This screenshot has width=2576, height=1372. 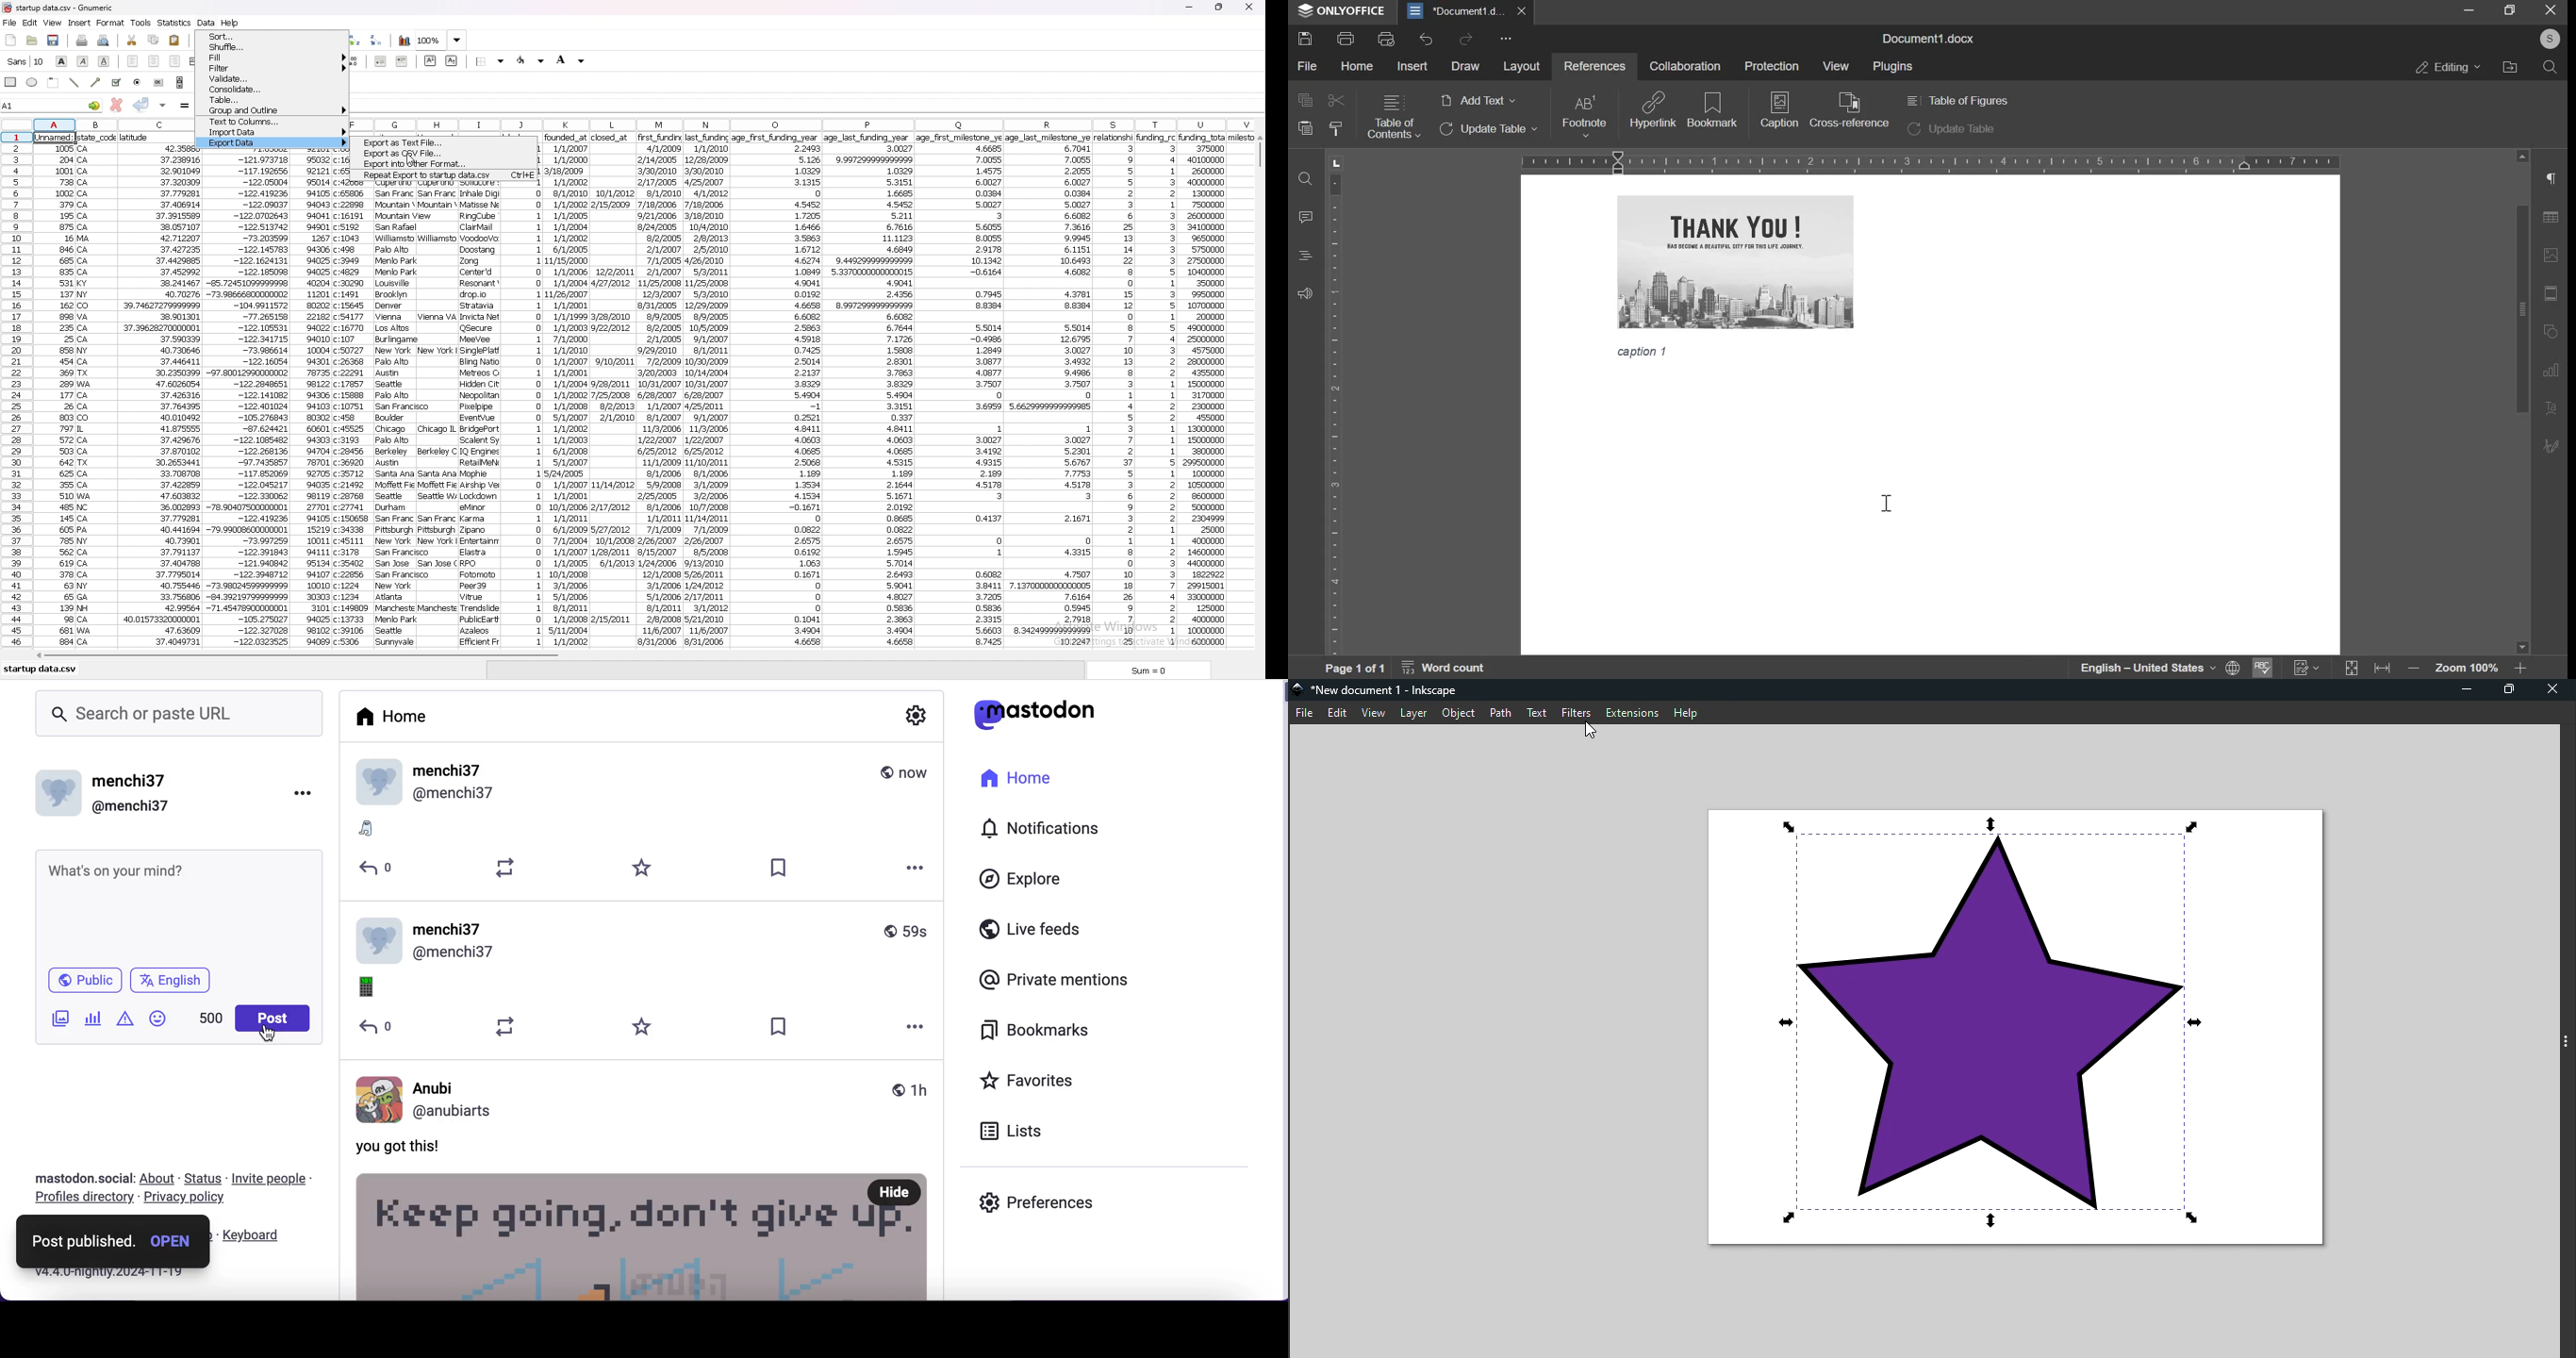 What do you see at coordinates (274, 143) in the screenshot?
I see `export data` at bounding box center [274, 143].